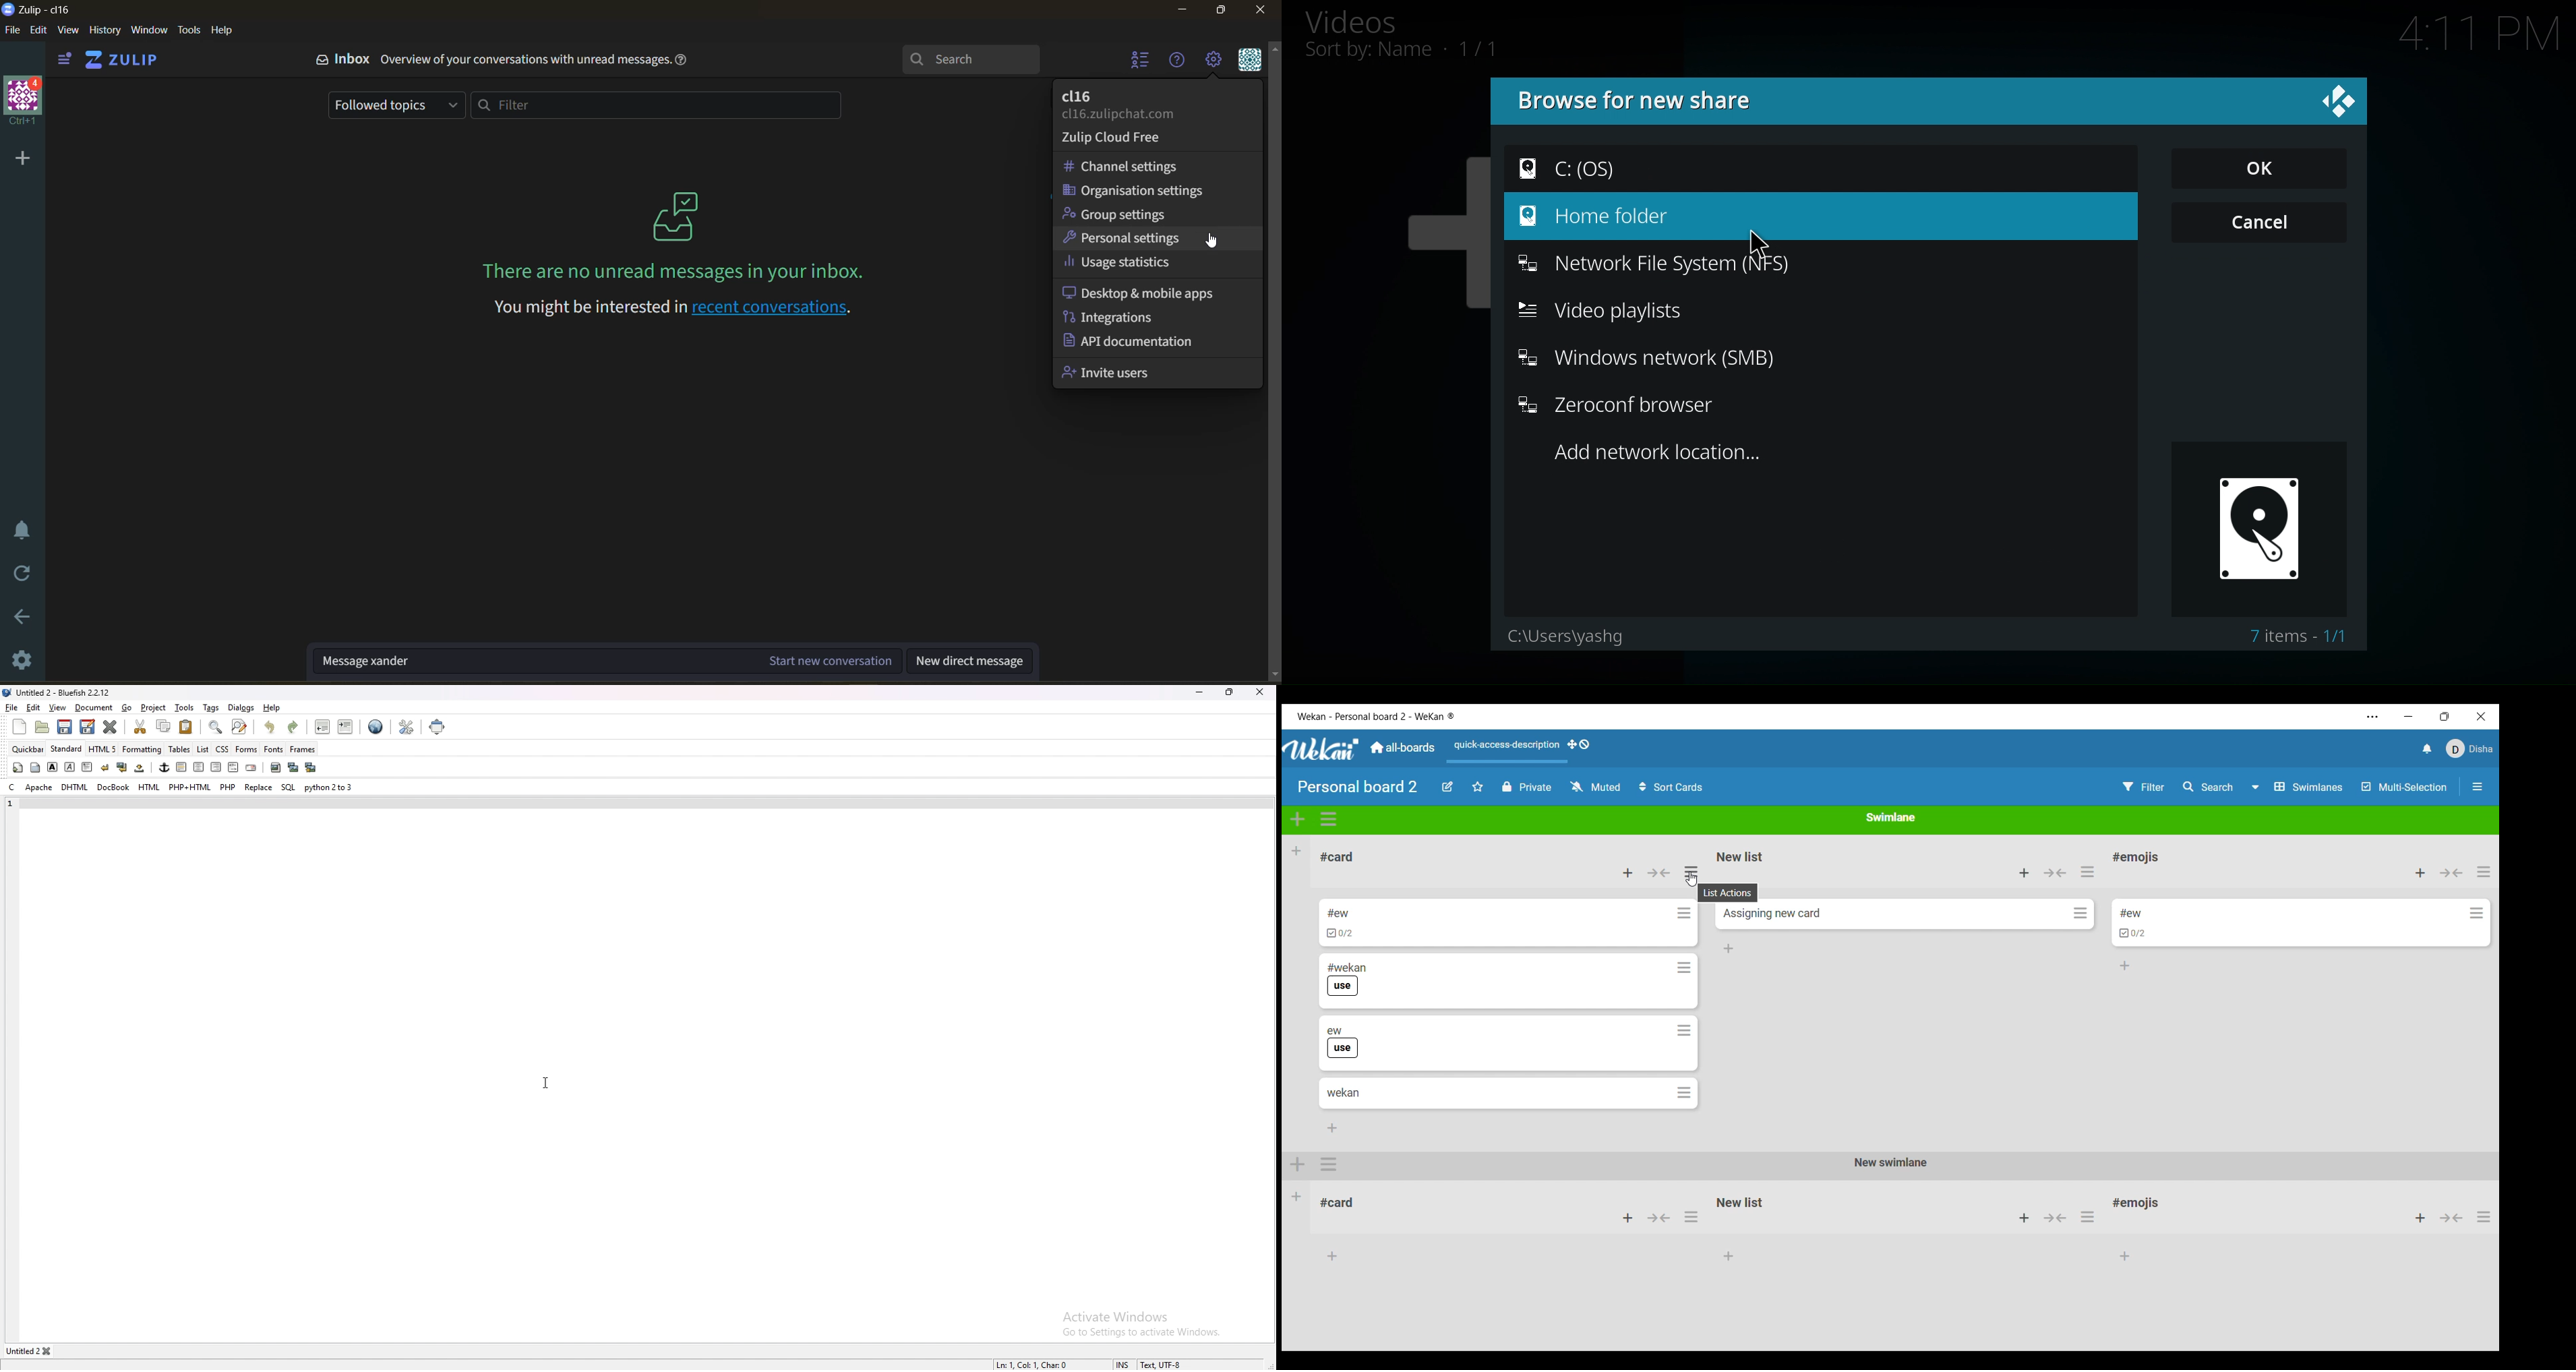  Describe the element at coordinates (71, 31) in the screenshot. I see `view` at that location.